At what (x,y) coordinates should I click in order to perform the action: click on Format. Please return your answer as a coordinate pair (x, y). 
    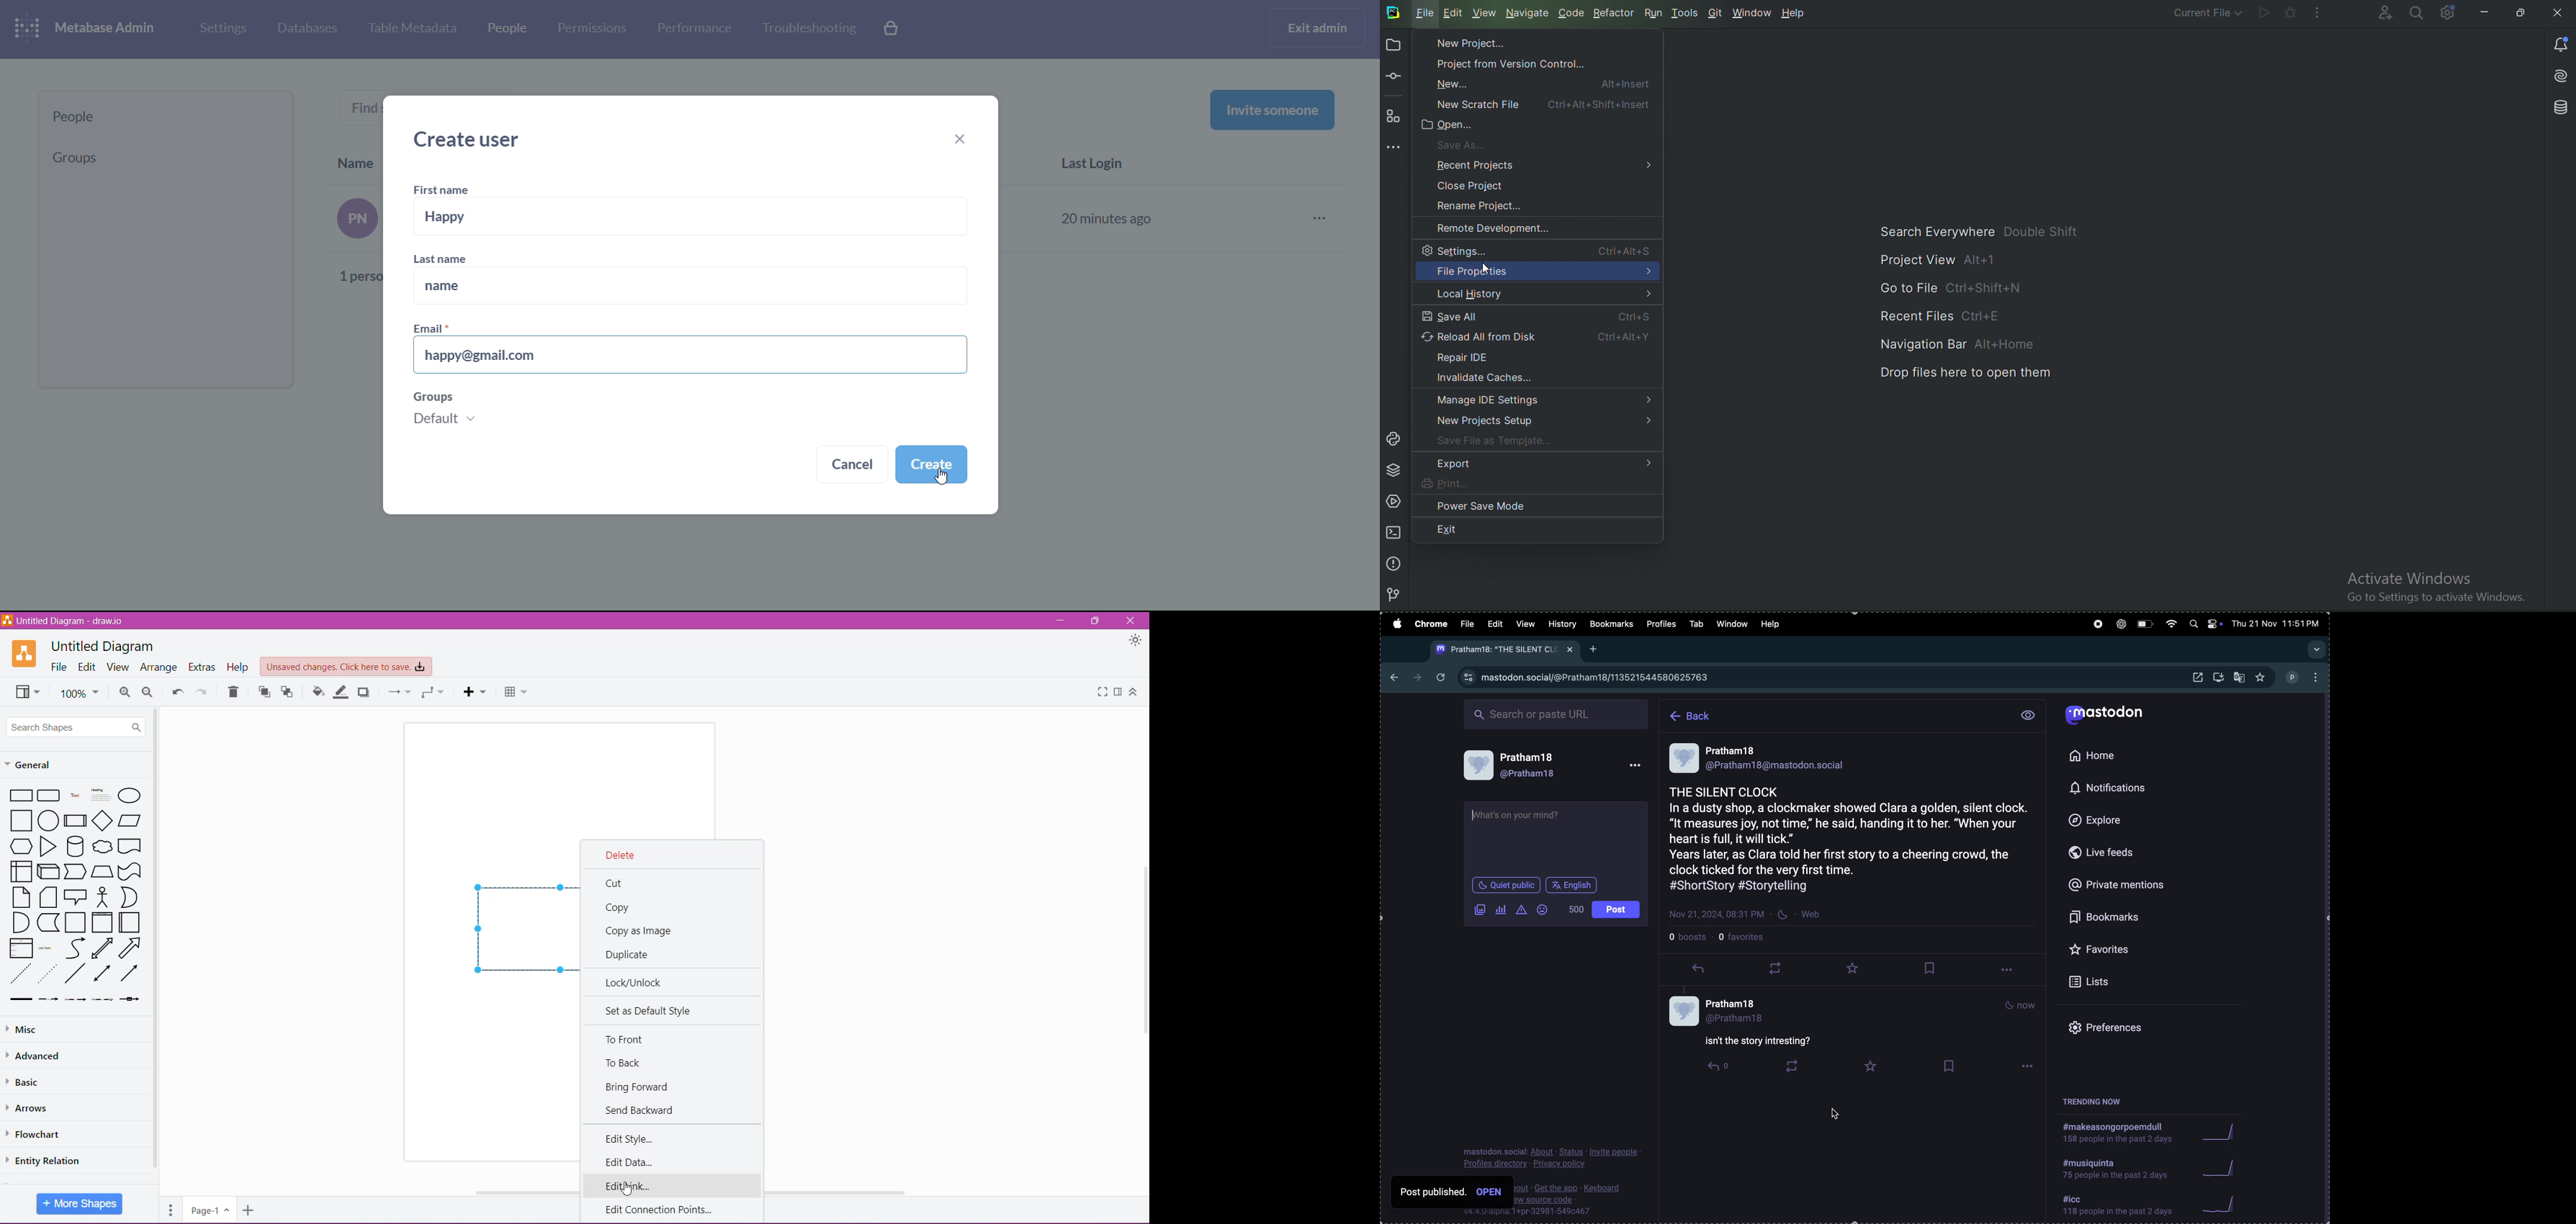
    Looking at the image, I should click on (1119, 692).